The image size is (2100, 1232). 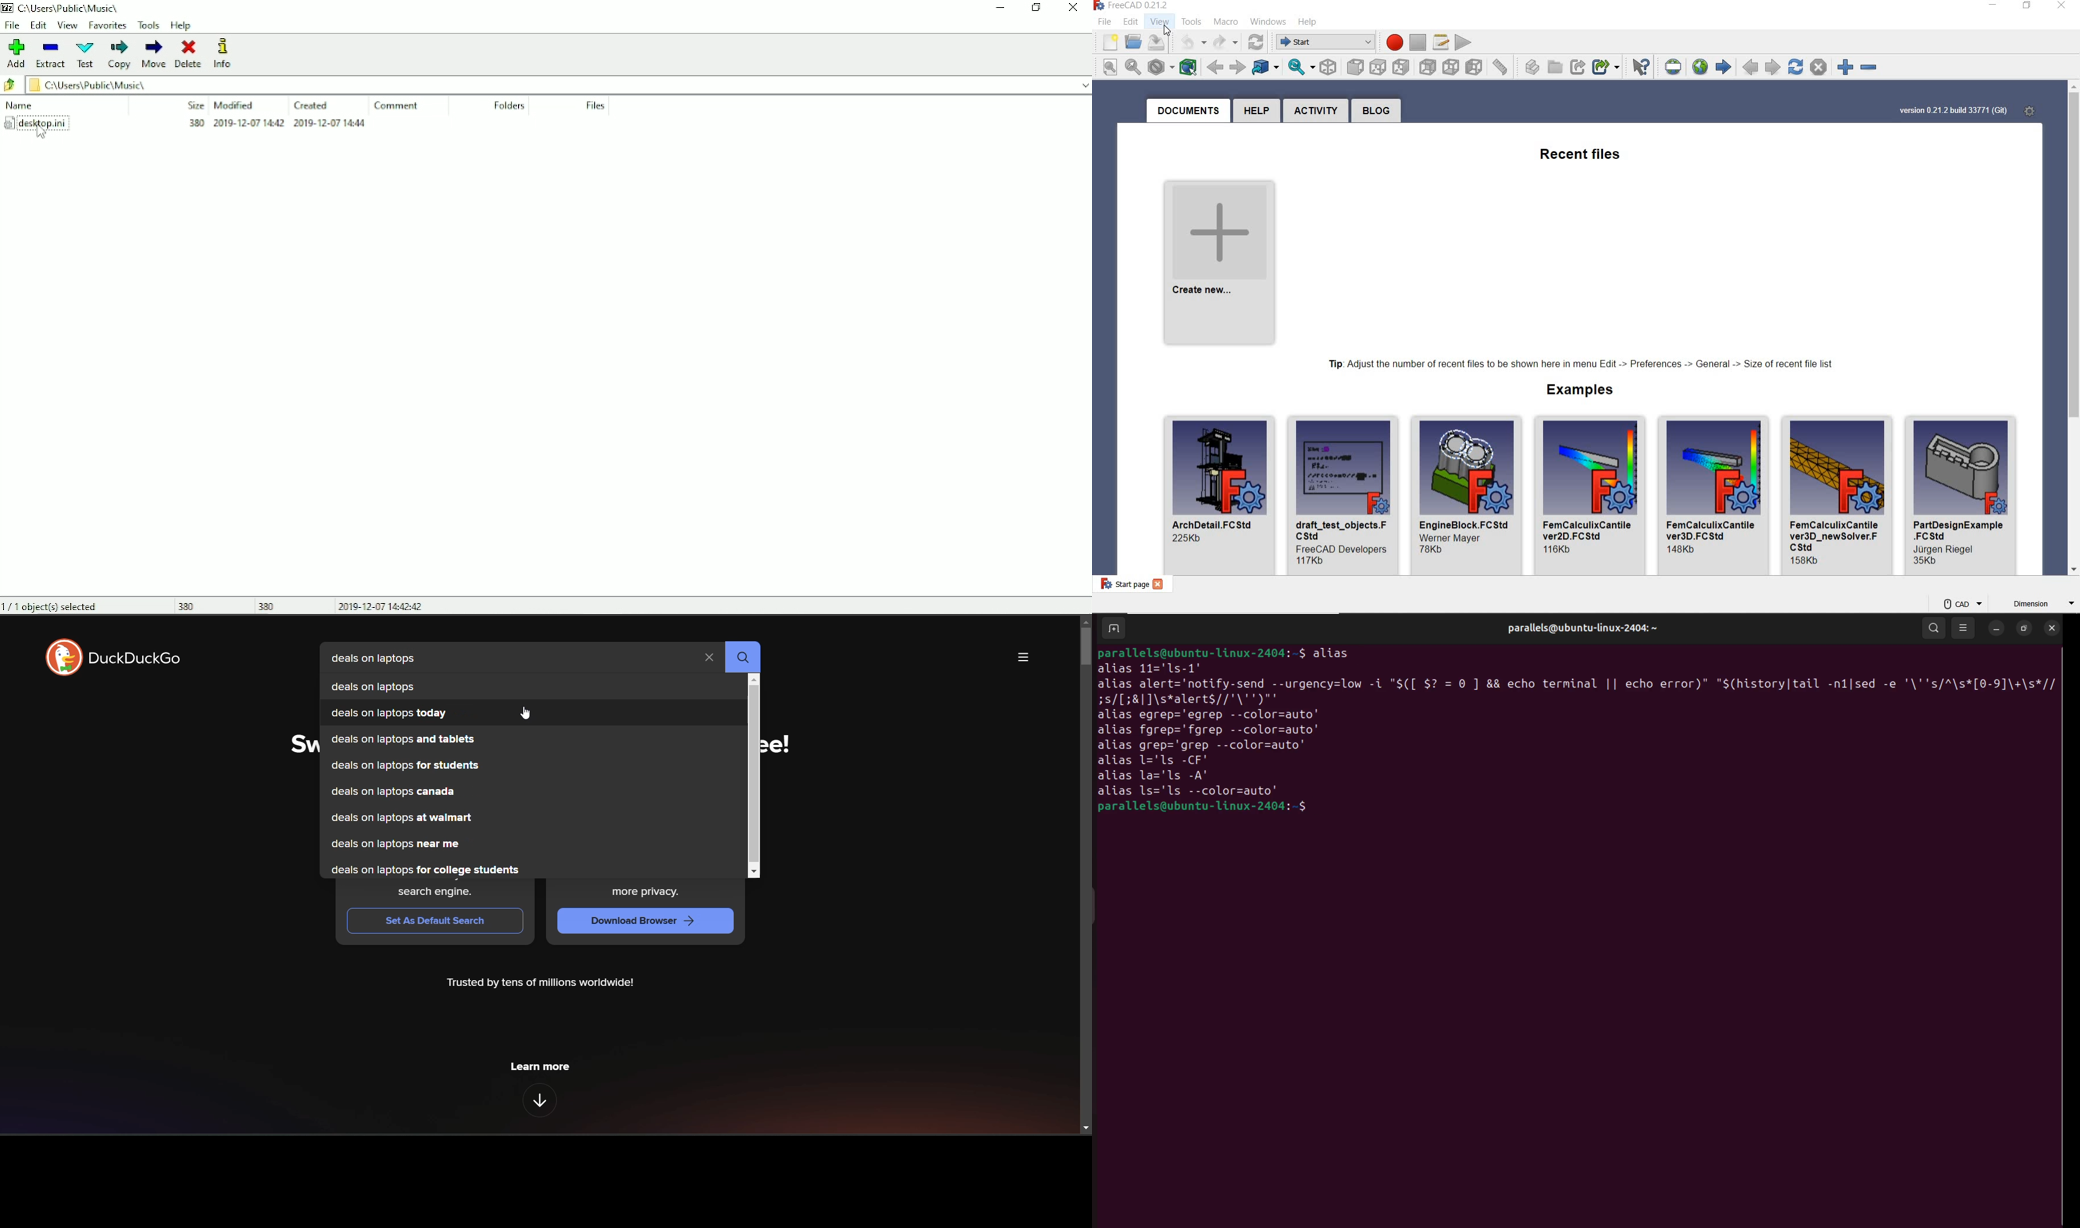 What do you see at coordinates (541, 984) in the screenshot?
I see `metadata` at bounding box center [541, 984].